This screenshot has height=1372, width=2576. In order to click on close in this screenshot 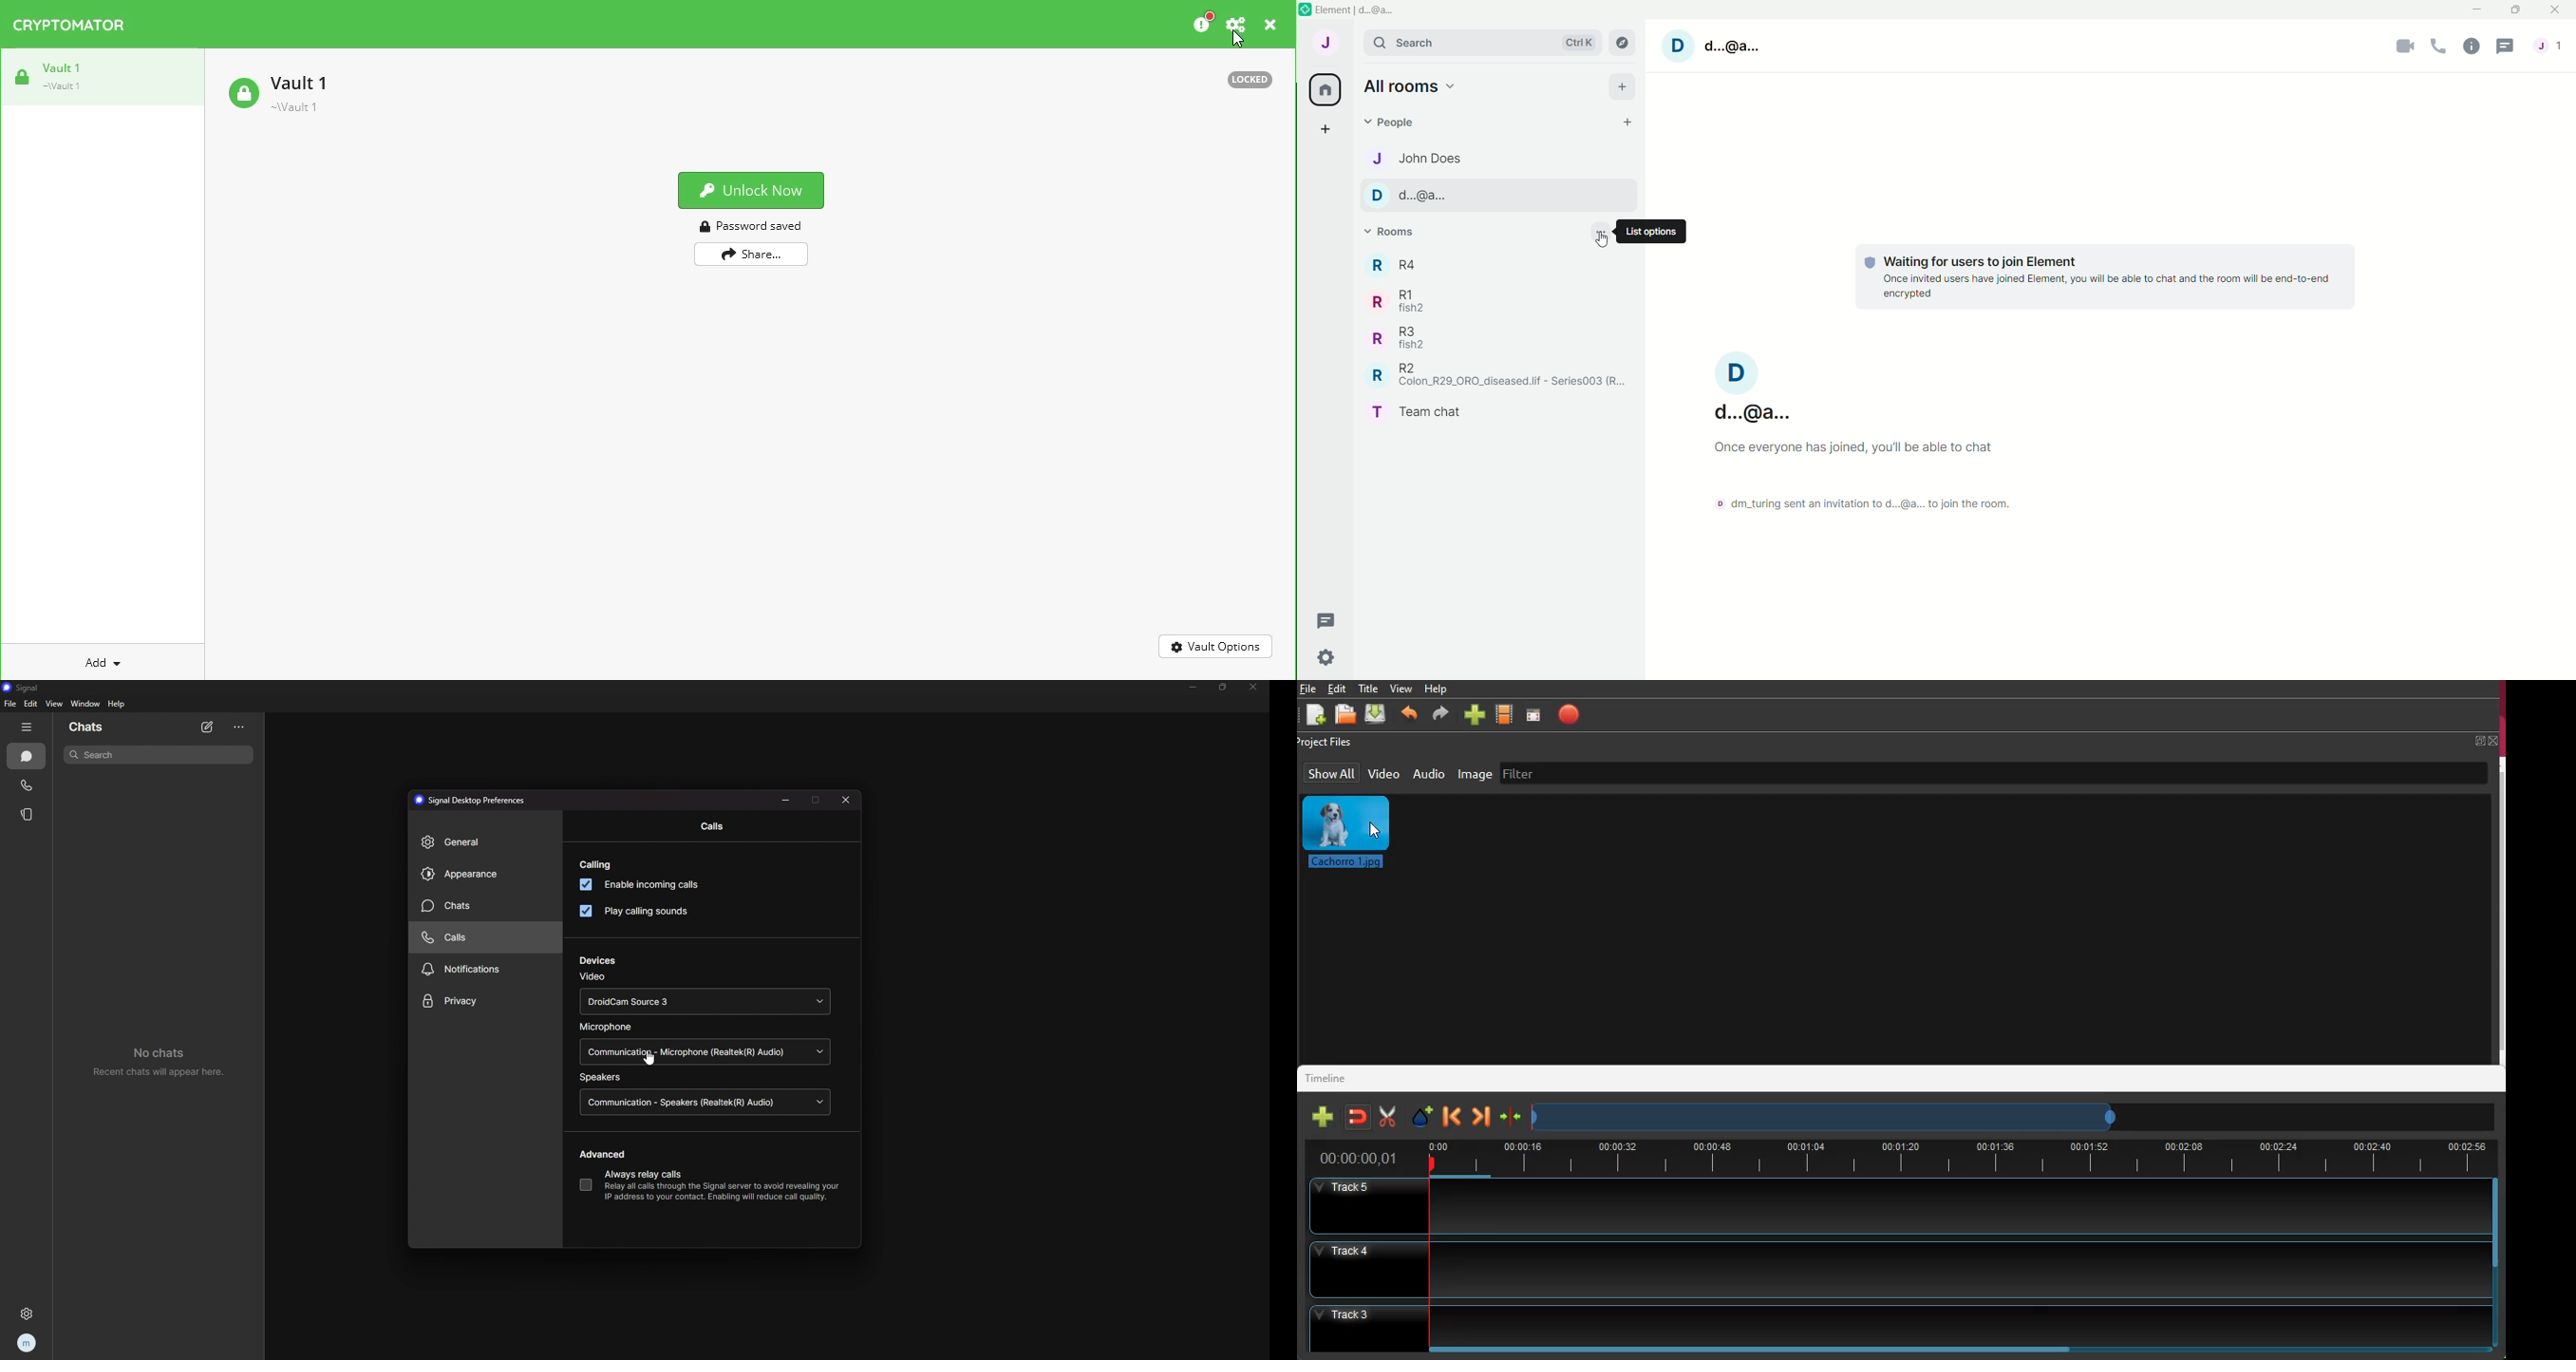, I will do `click(1256, 688)`.